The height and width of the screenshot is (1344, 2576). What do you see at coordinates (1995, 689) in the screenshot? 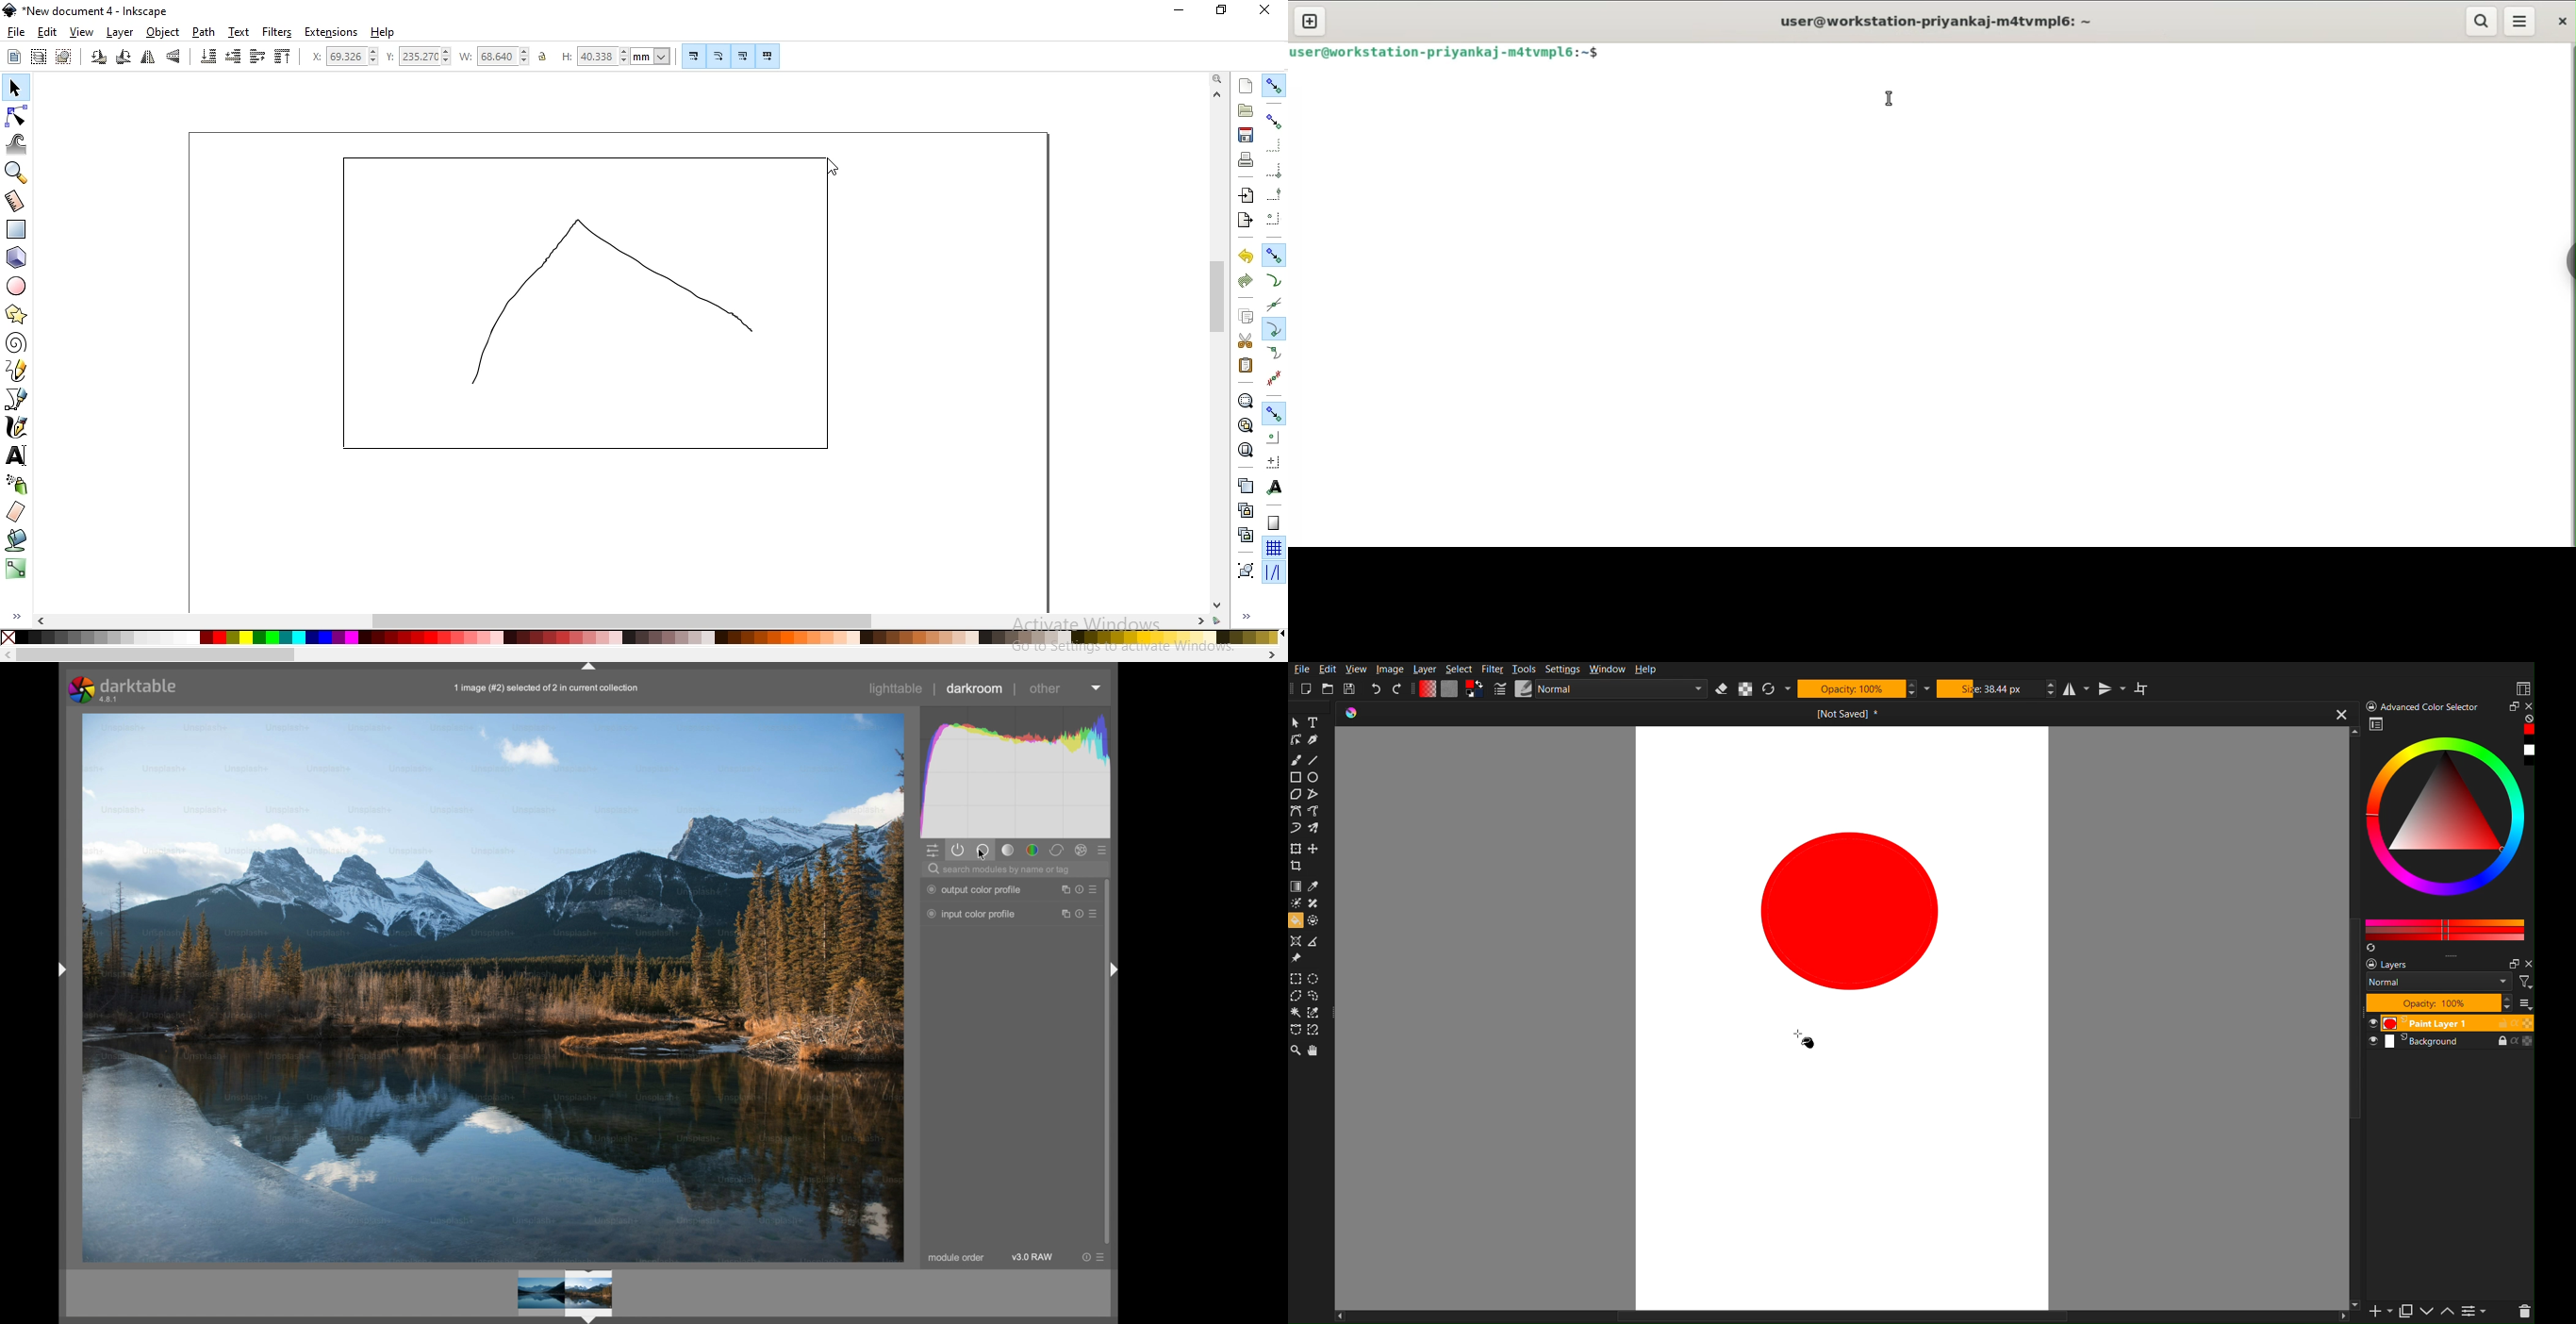
I see `Size 38.44` at bounding box center [1995, 689].